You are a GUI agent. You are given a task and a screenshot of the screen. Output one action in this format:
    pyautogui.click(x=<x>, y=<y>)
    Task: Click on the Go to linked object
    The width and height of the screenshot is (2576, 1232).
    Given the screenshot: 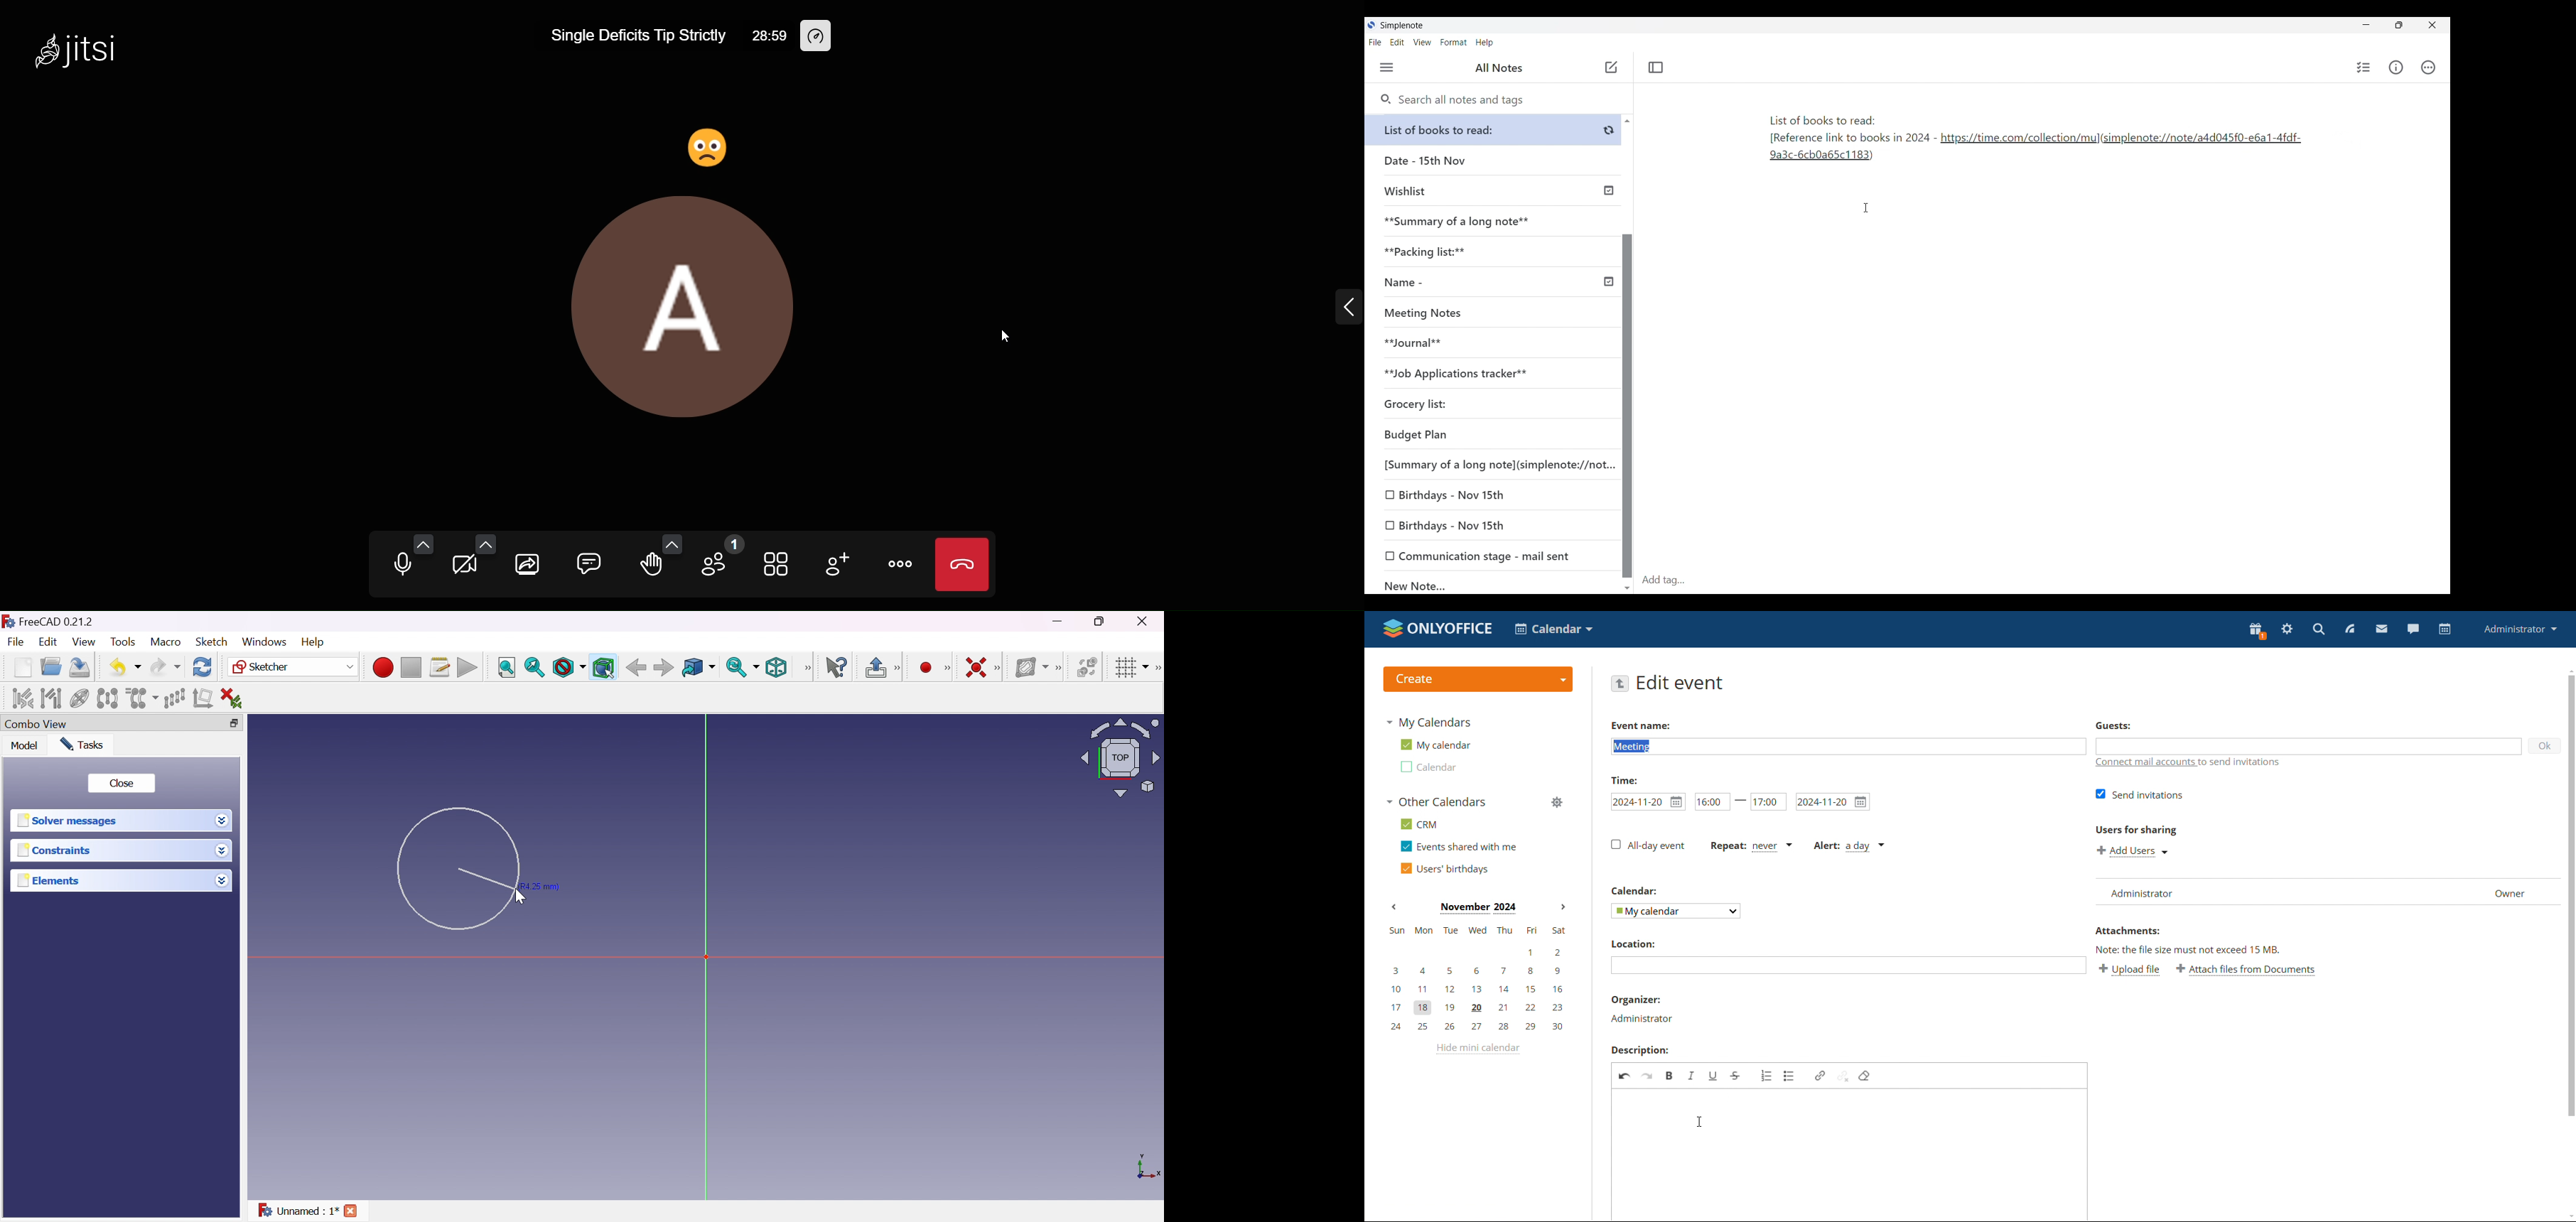 What is the action you would take?
    pyautogui.click(x=698, y=668)
    